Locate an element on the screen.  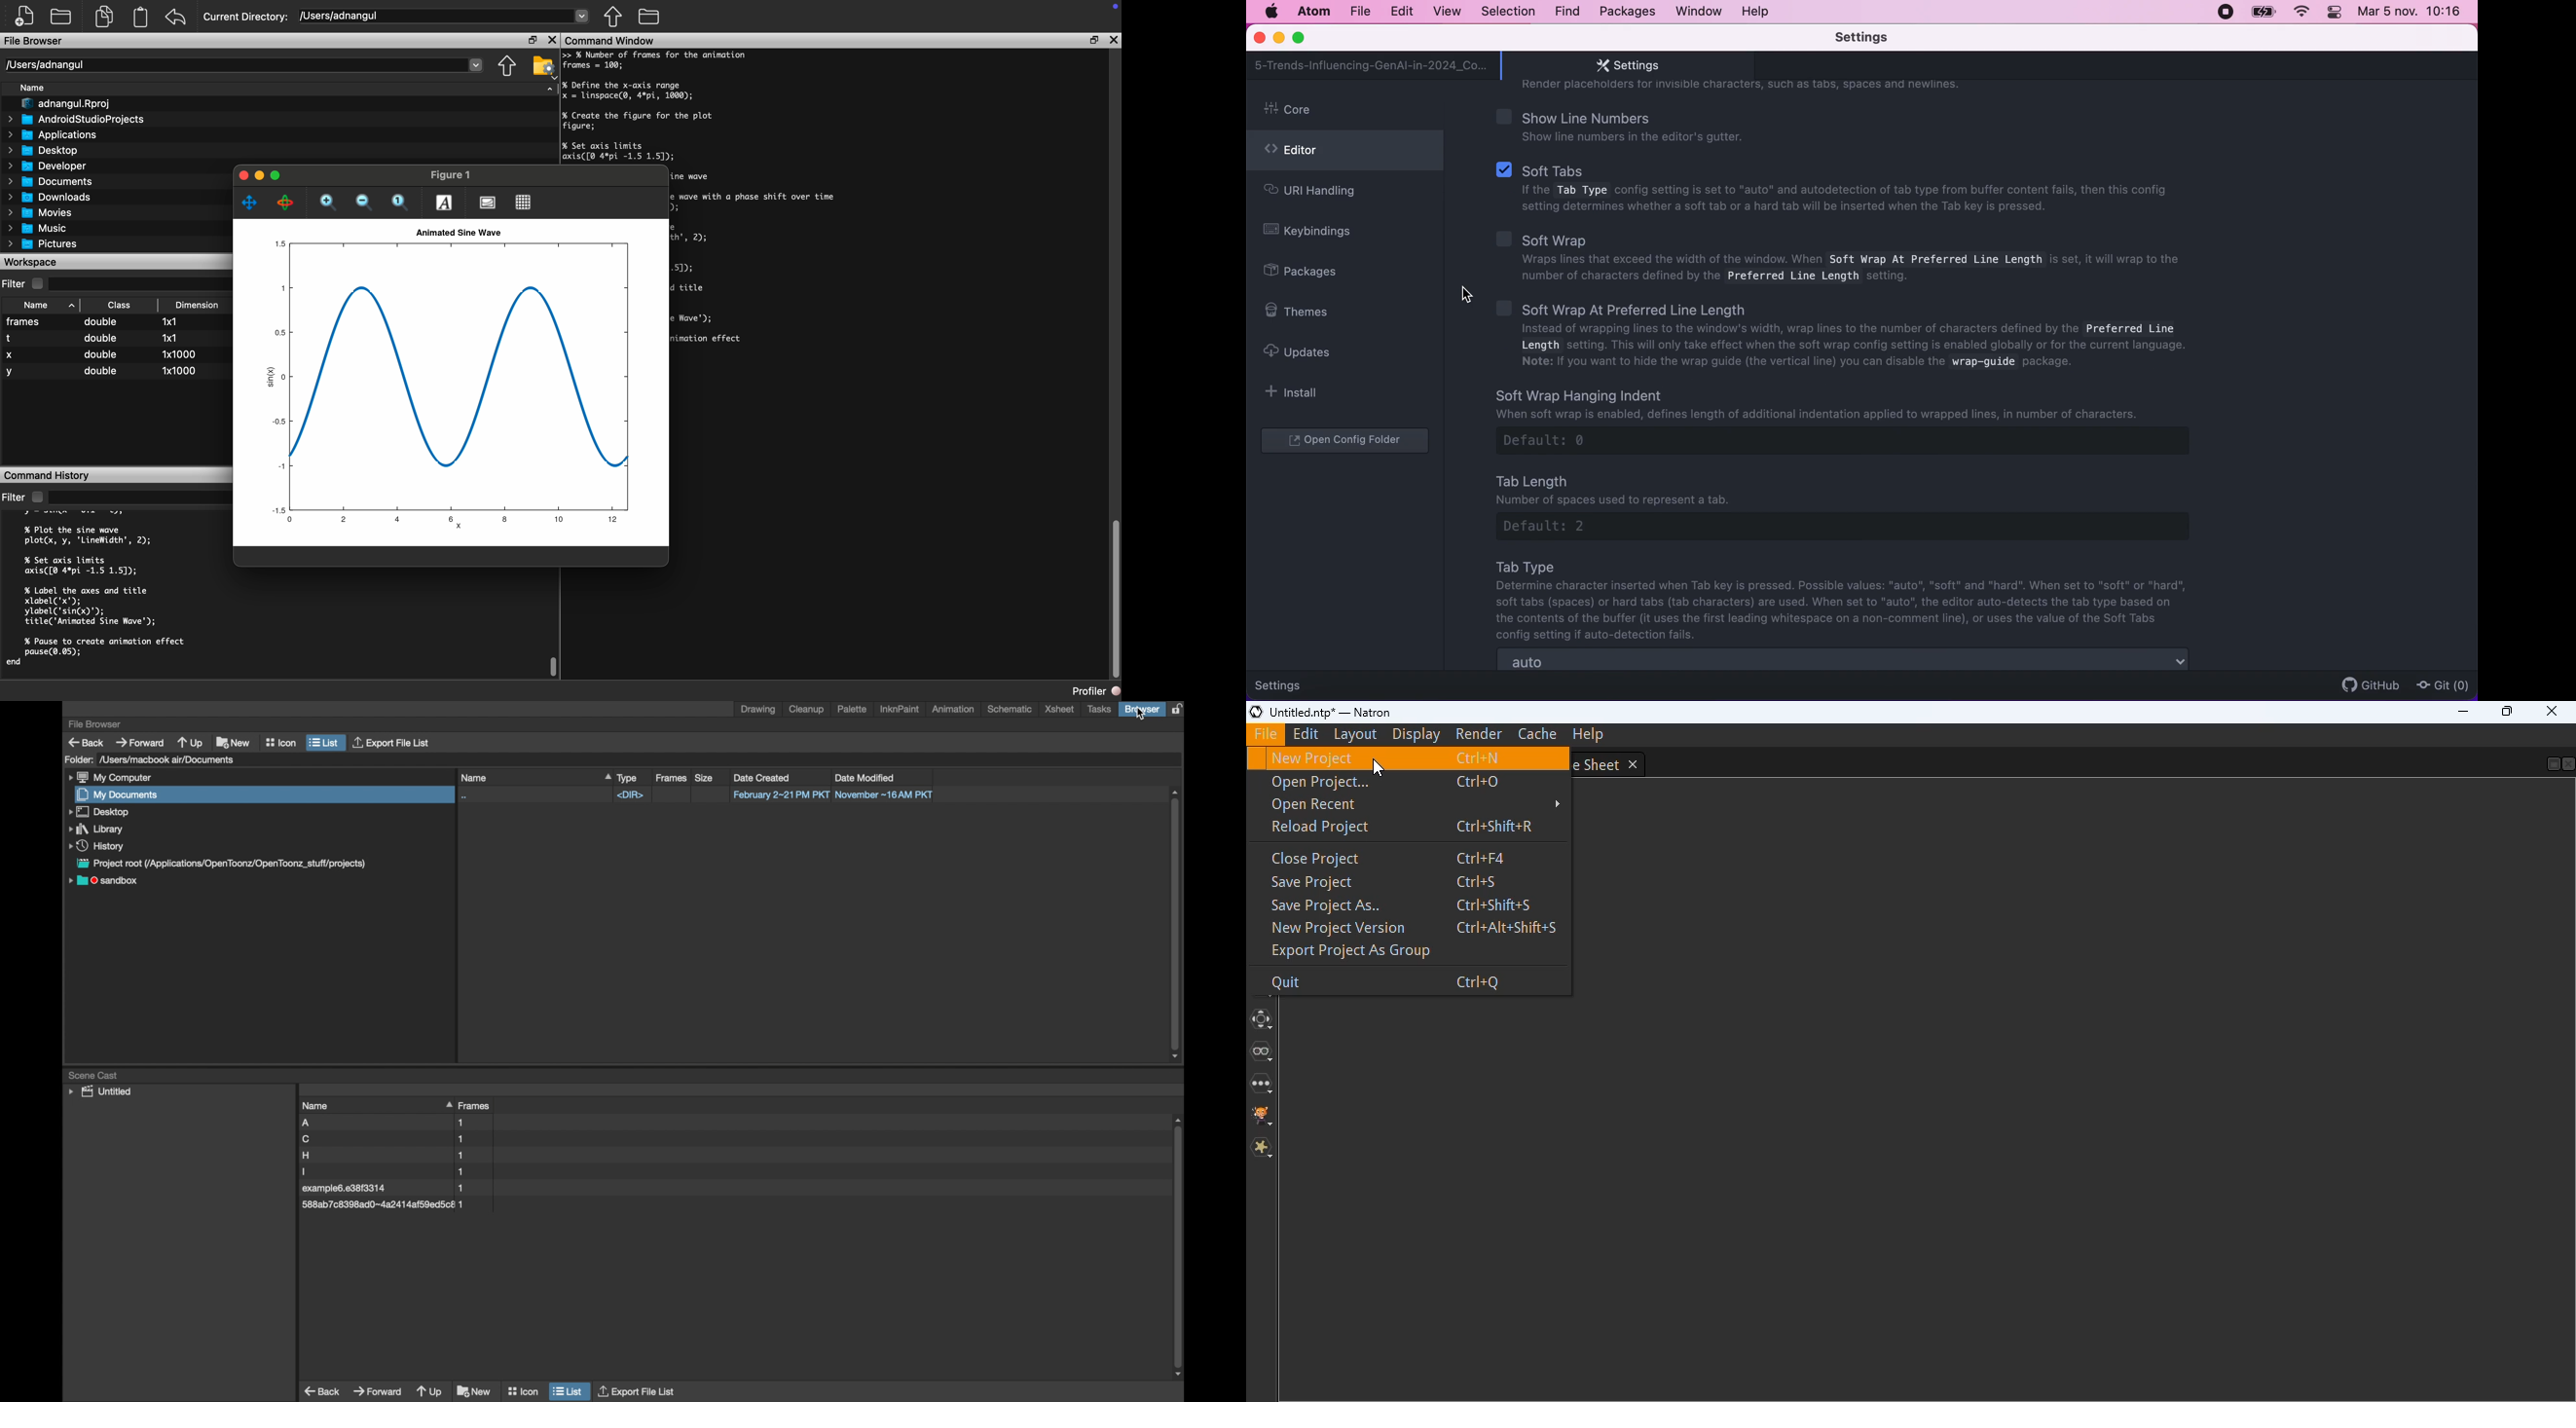
soft wrap at preferred line length is located at coordinates (1852, 337).